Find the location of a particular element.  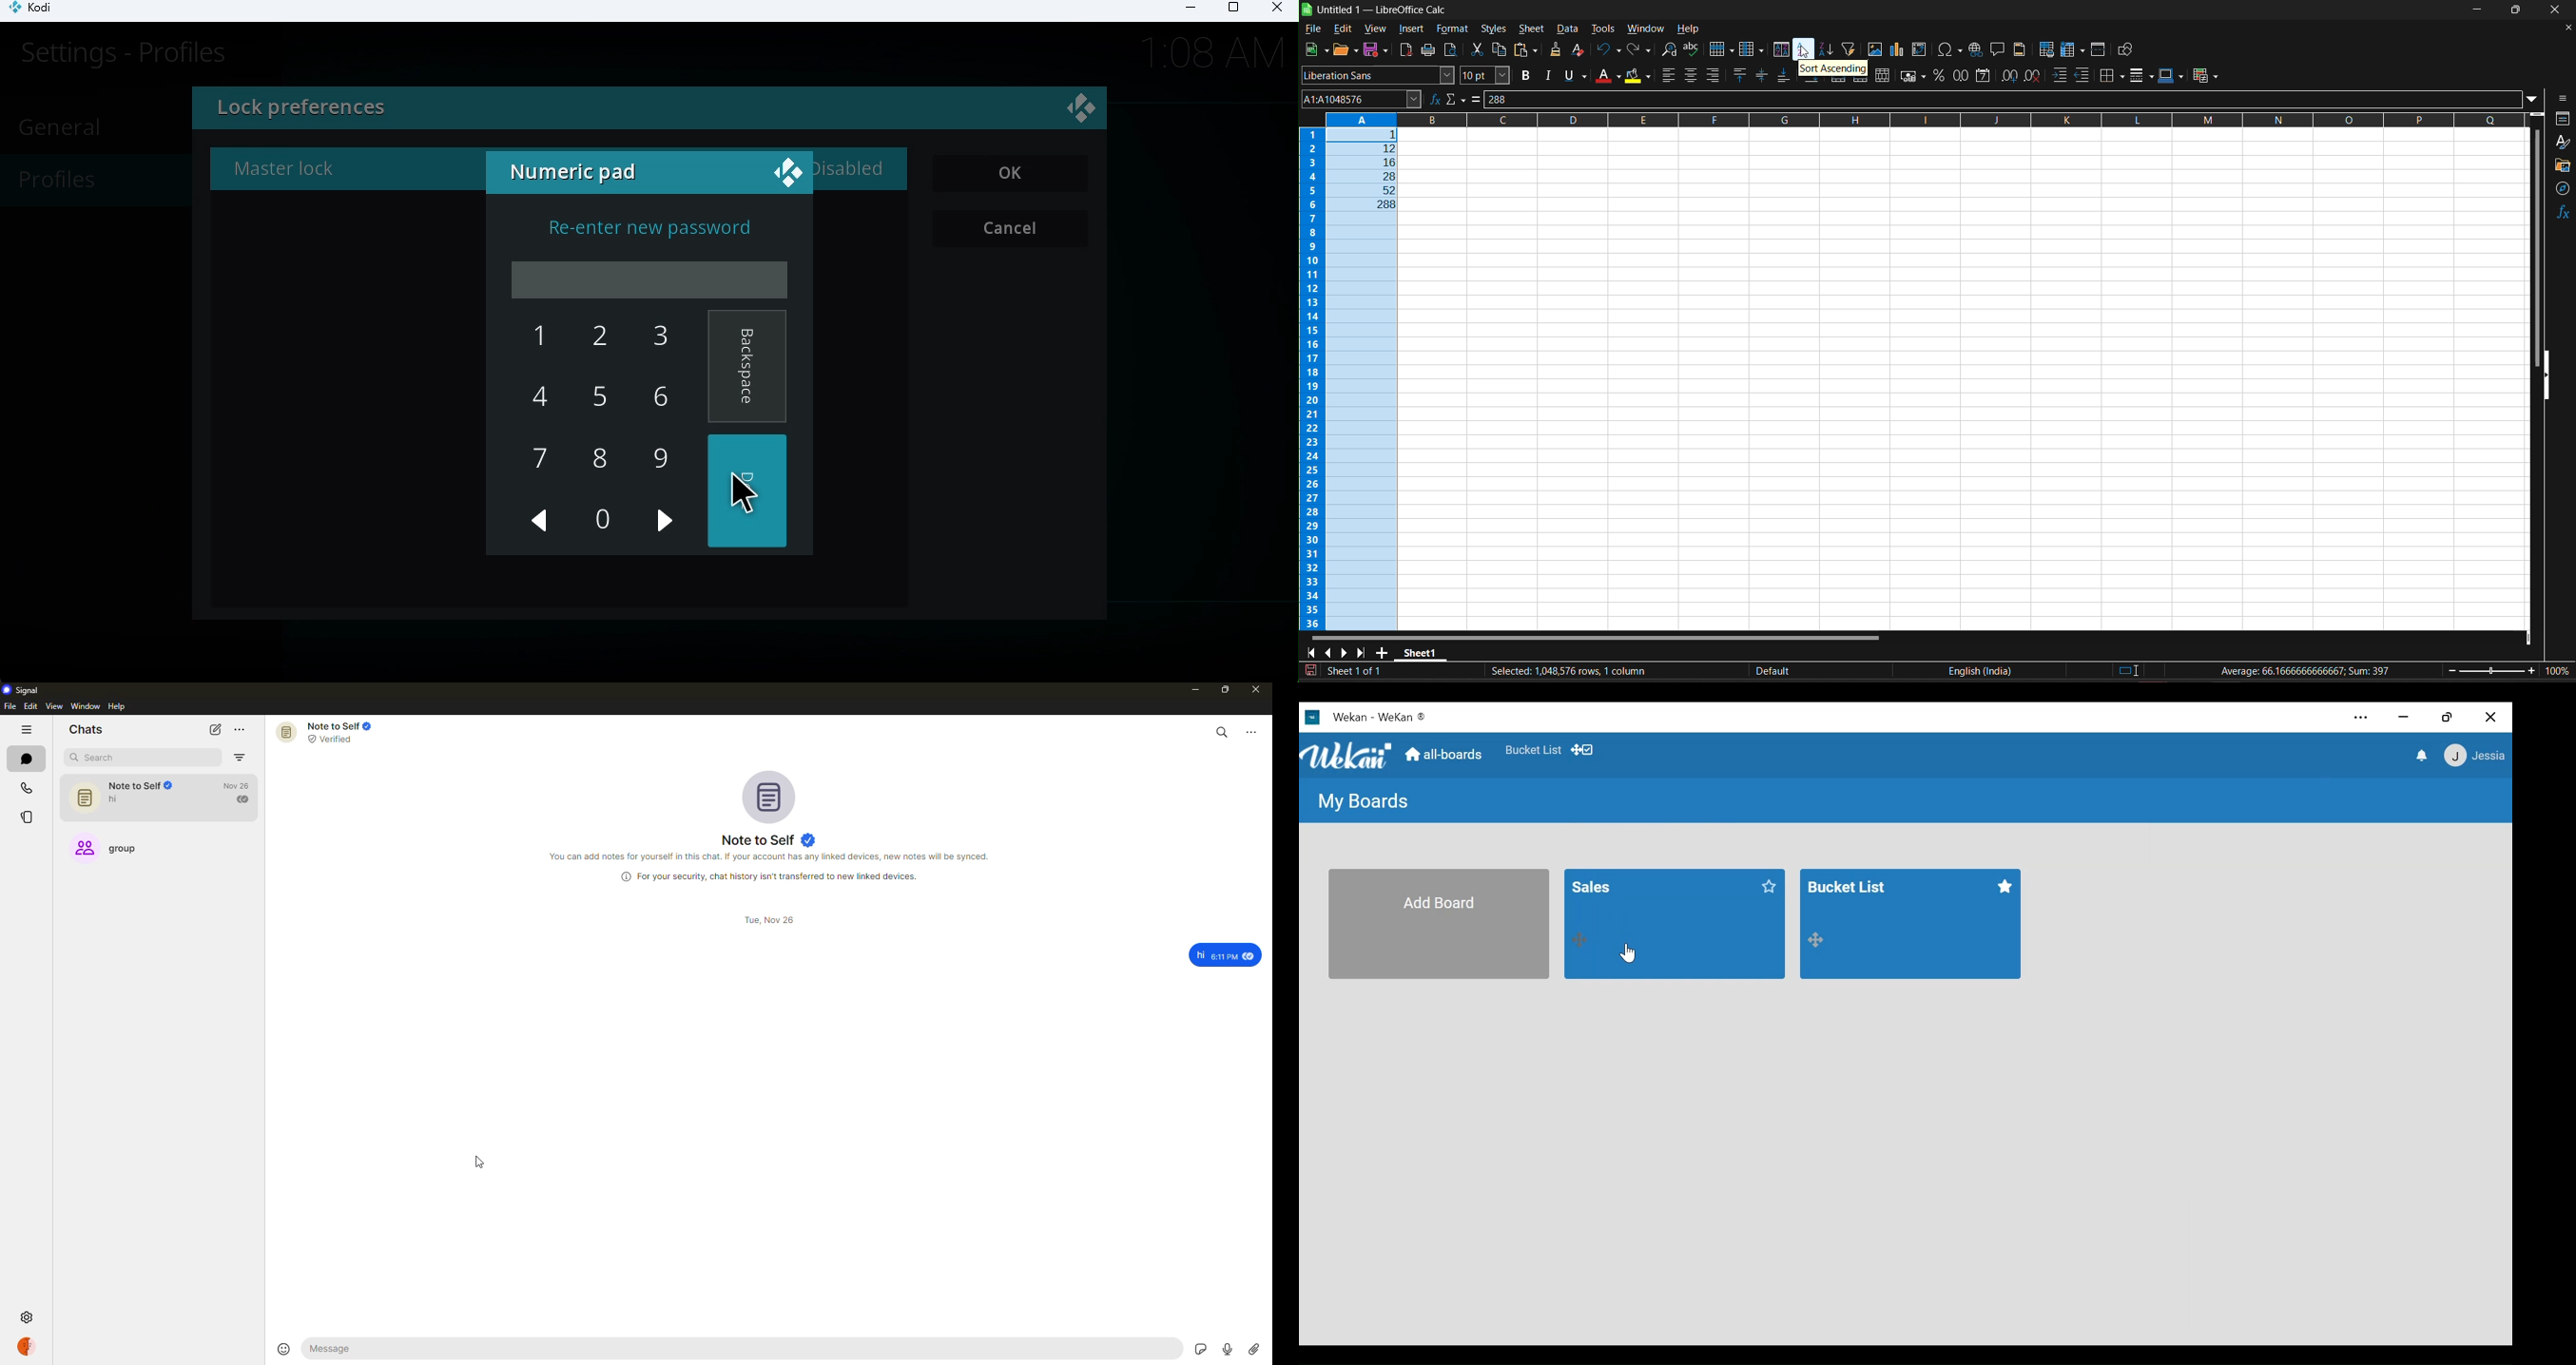

Kodi icon is located at coordinates (40, 11).